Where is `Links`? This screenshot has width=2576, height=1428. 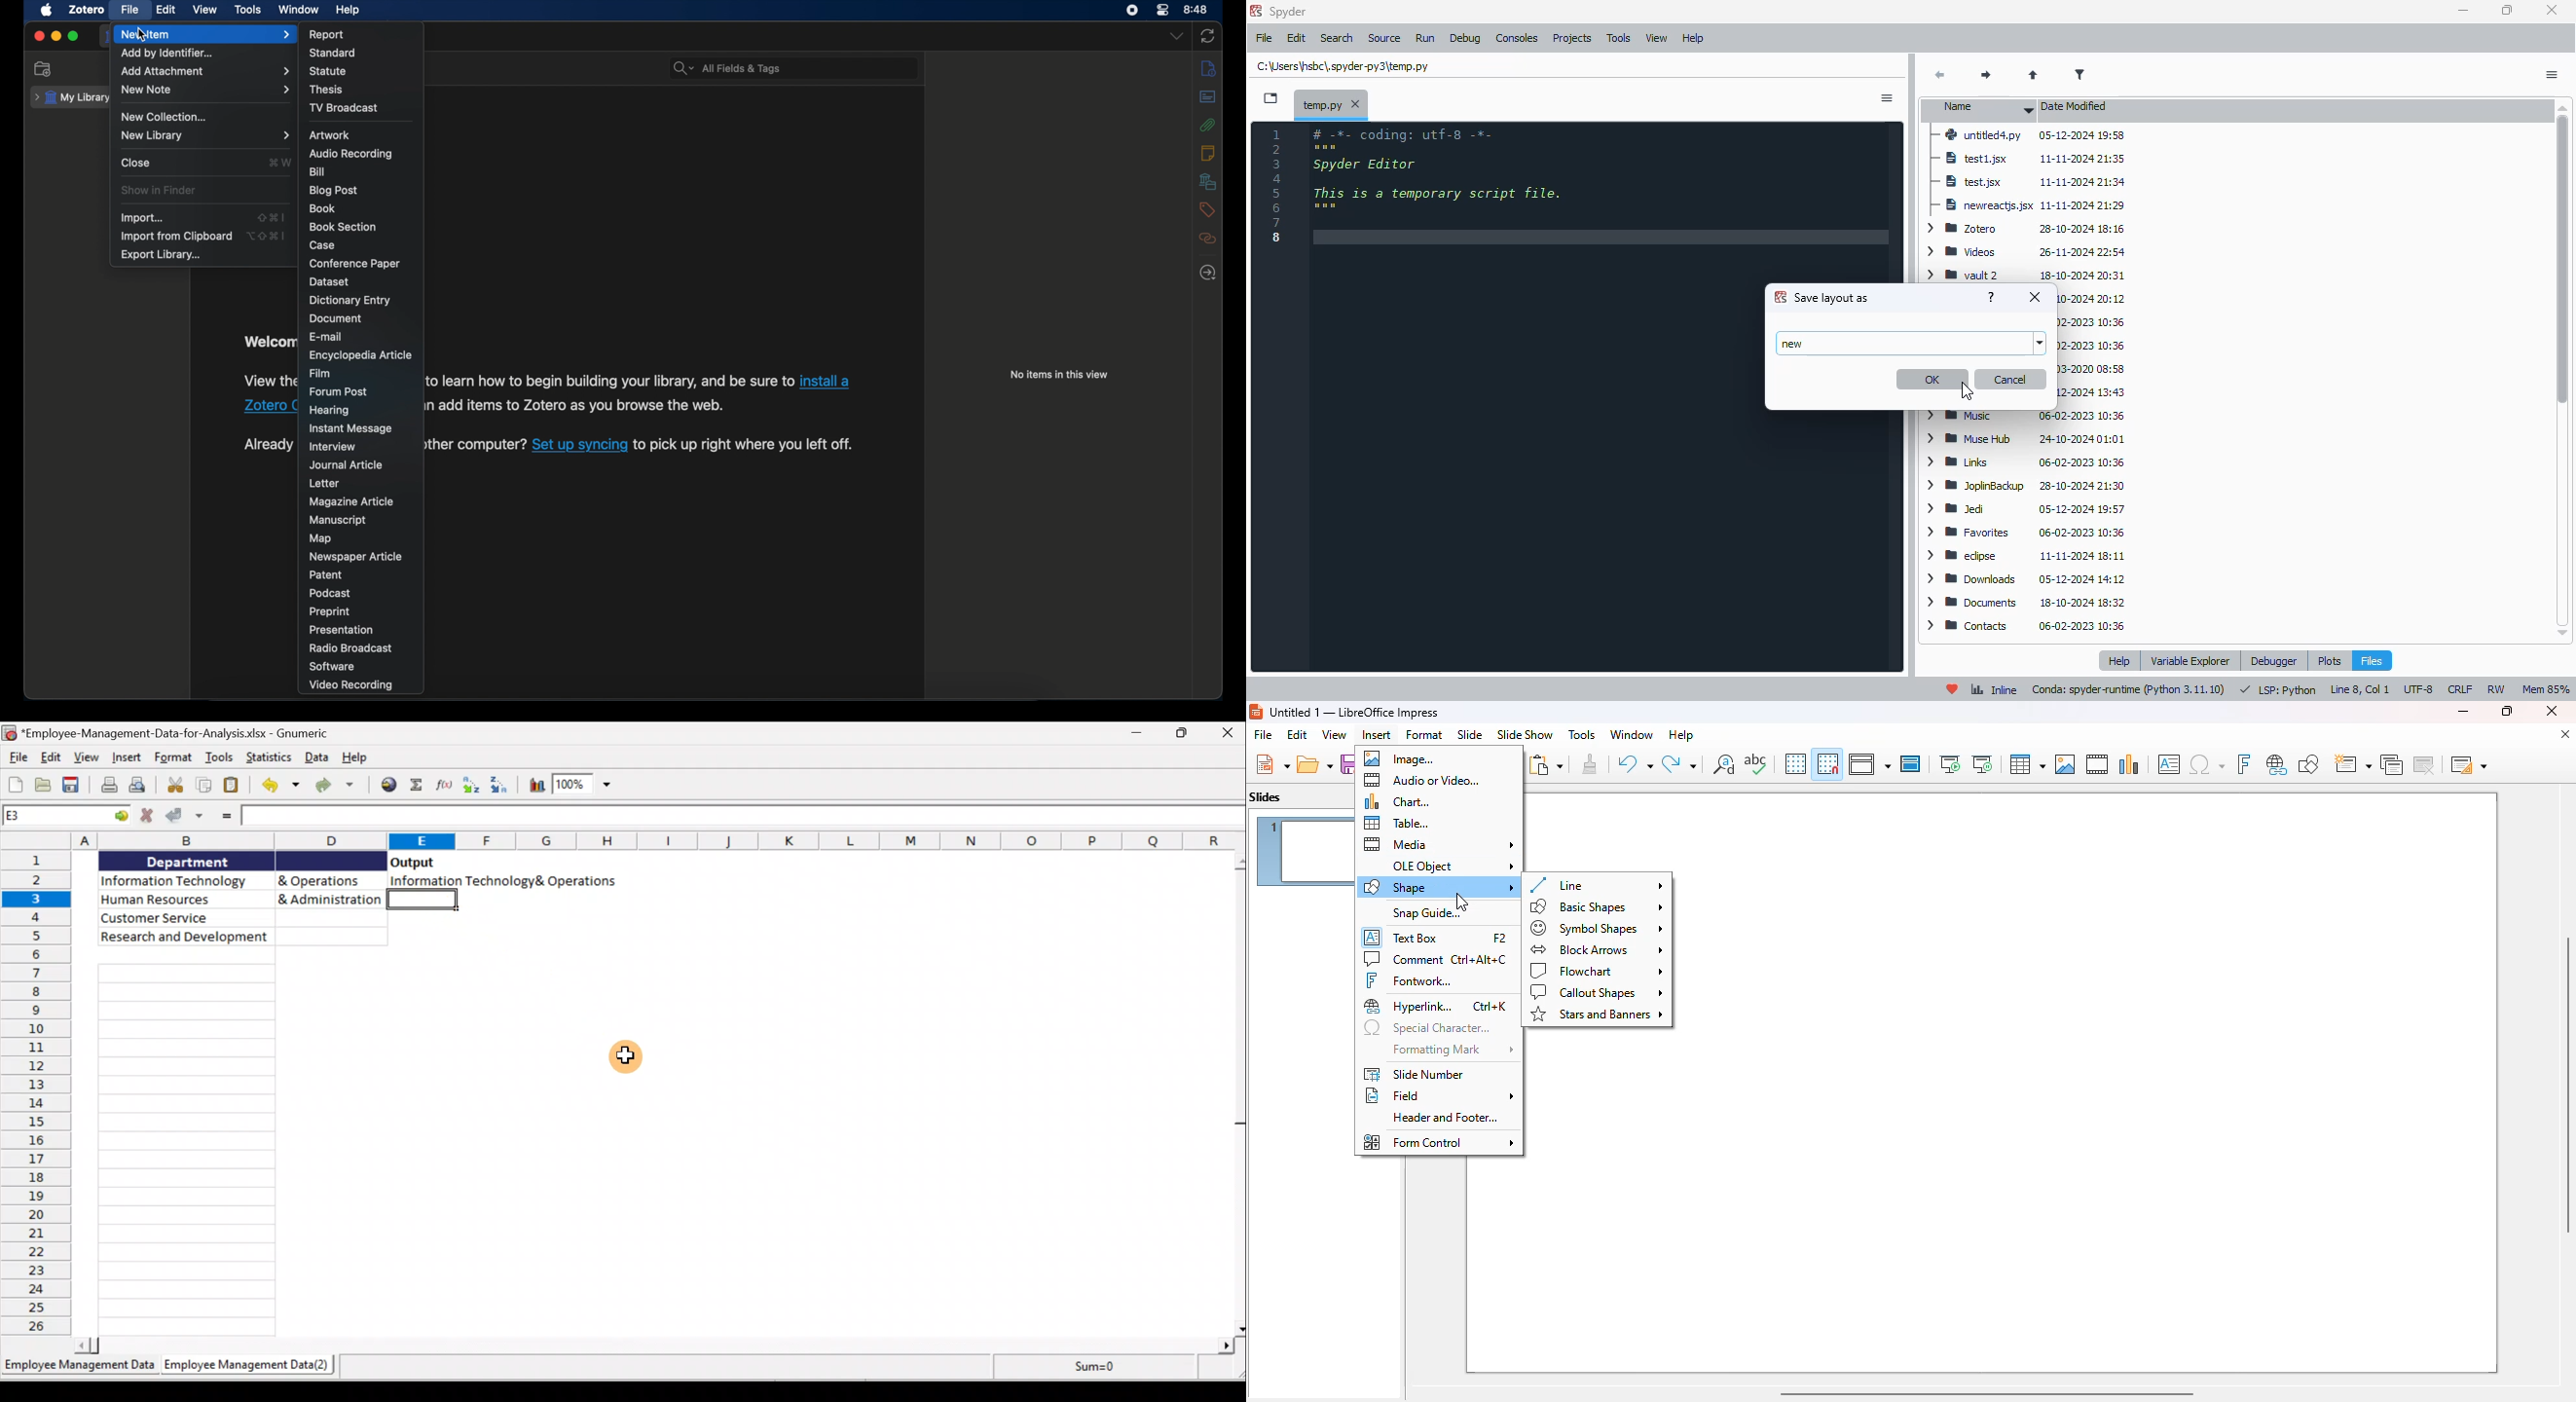
Links is located at coordinates (2030, 462).